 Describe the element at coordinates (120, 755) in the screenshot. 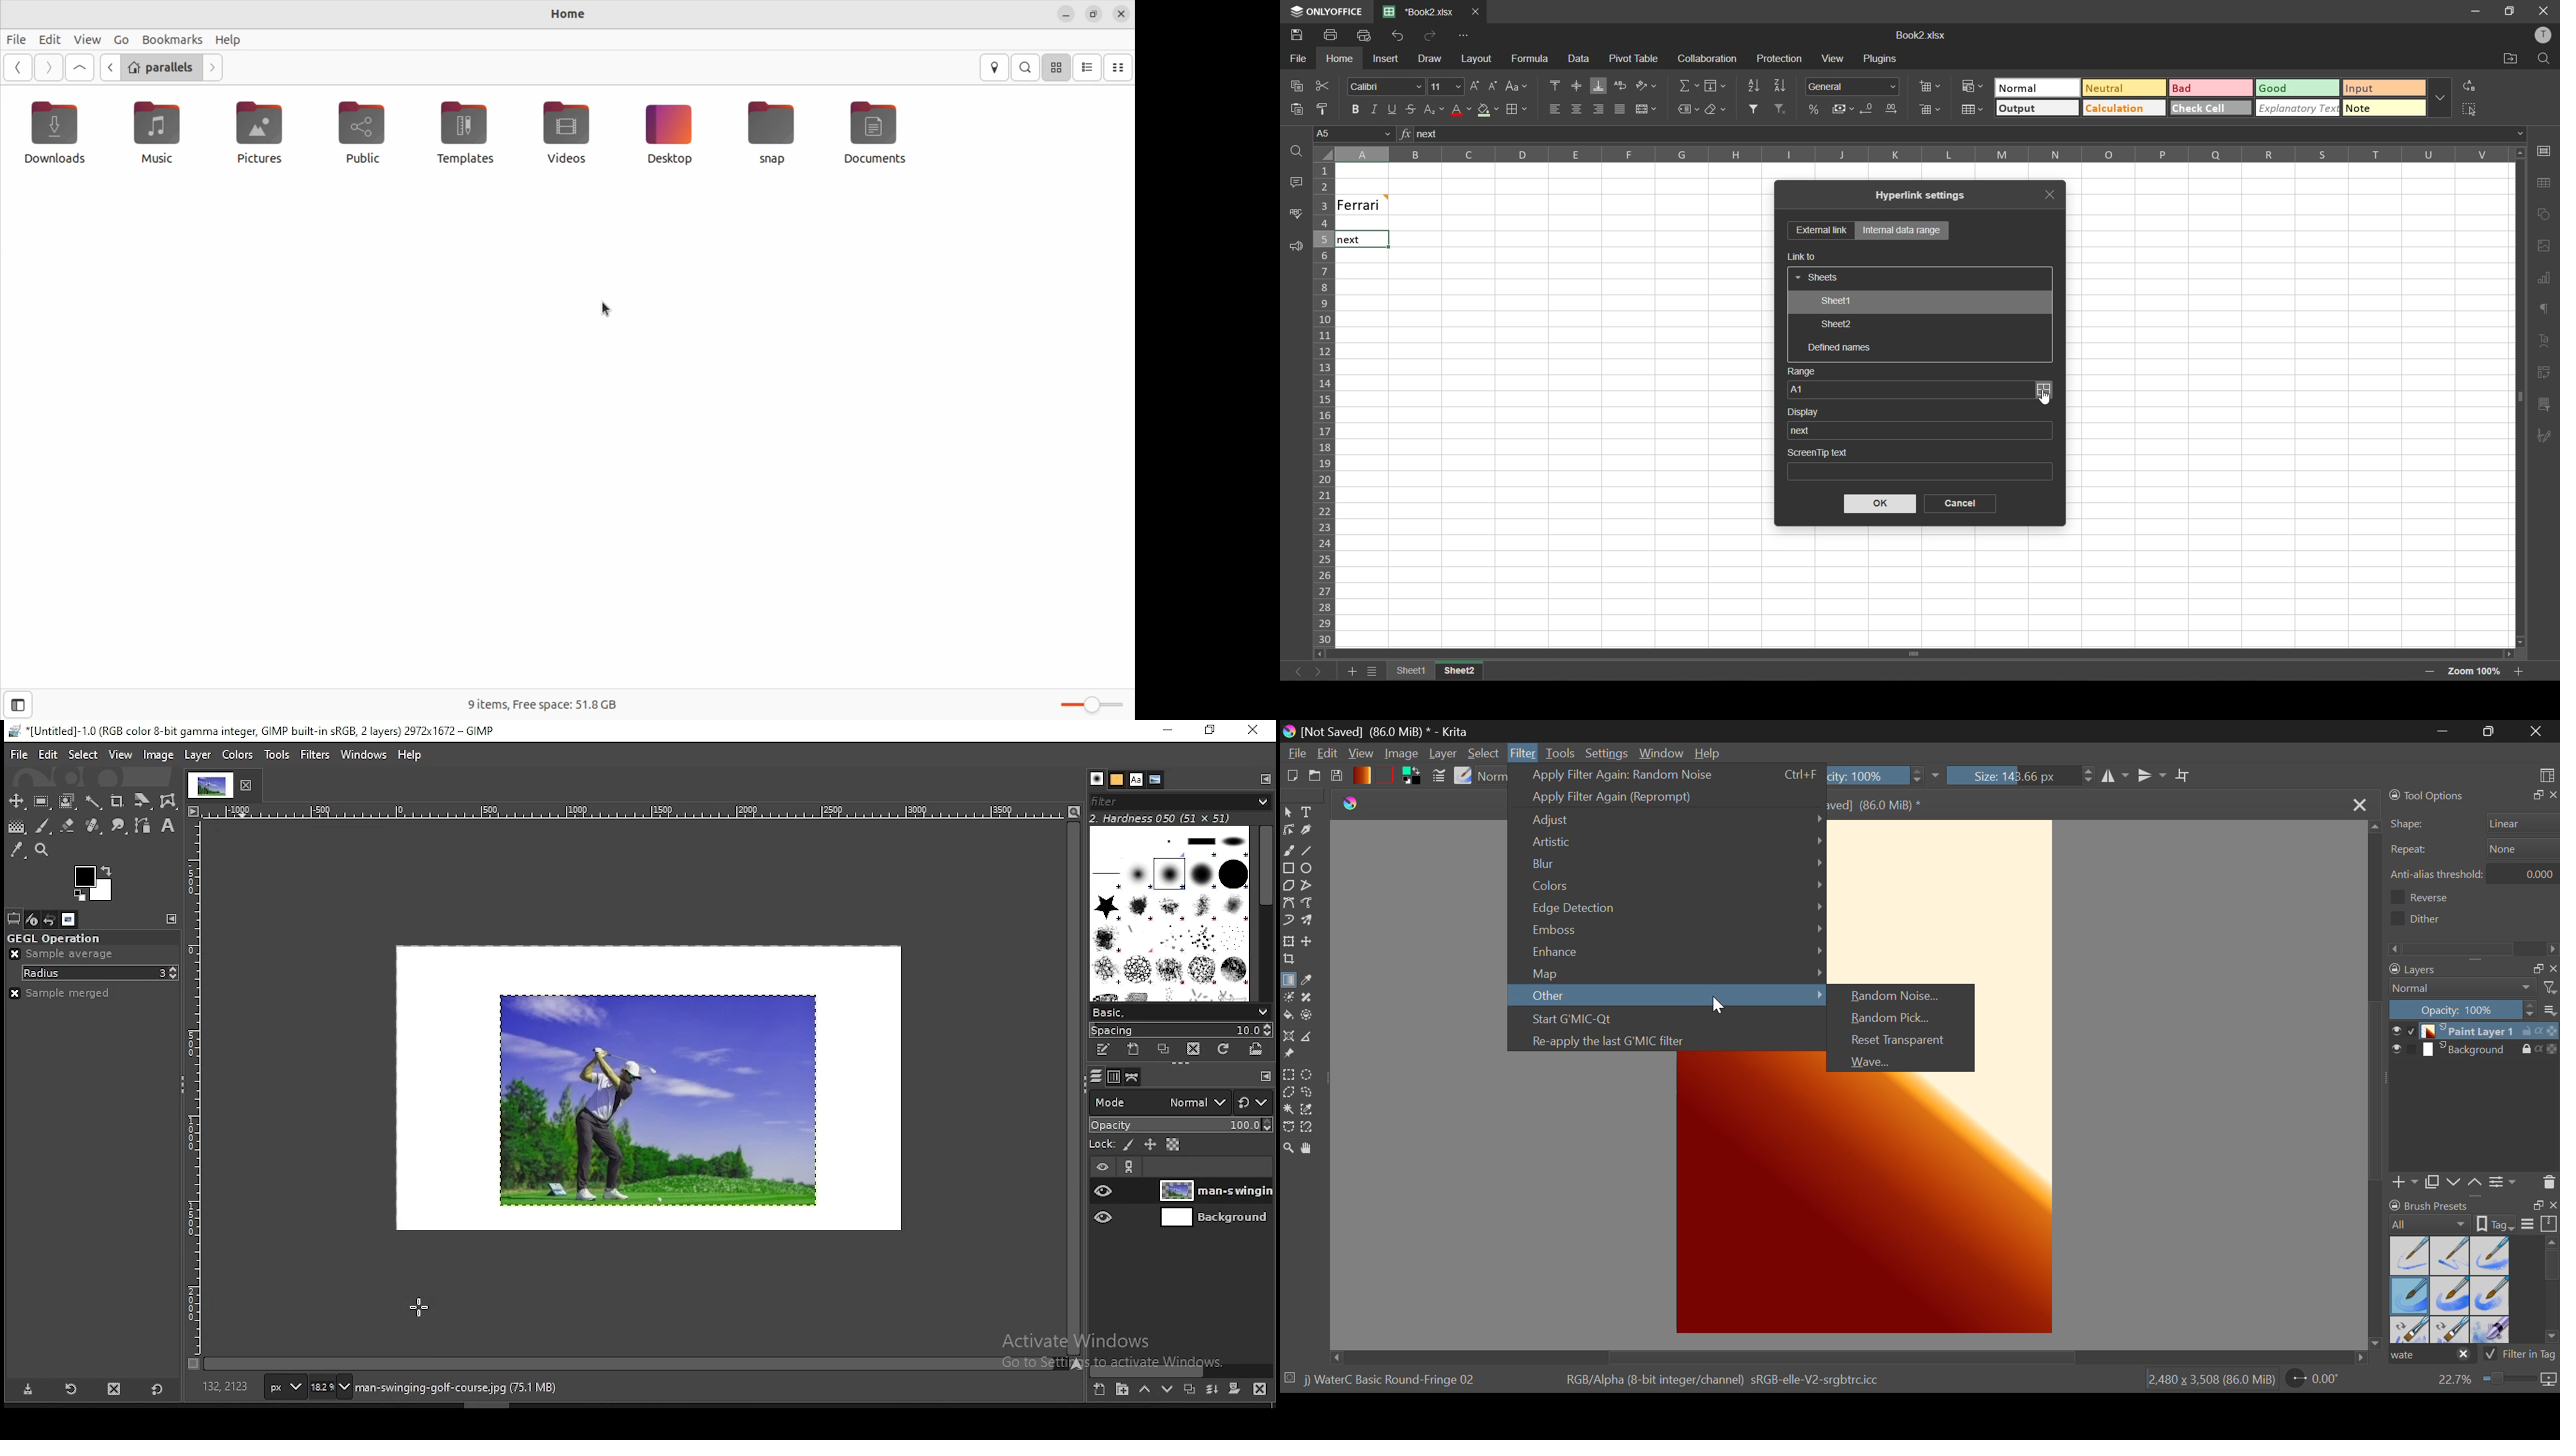

I see `view` at that location.